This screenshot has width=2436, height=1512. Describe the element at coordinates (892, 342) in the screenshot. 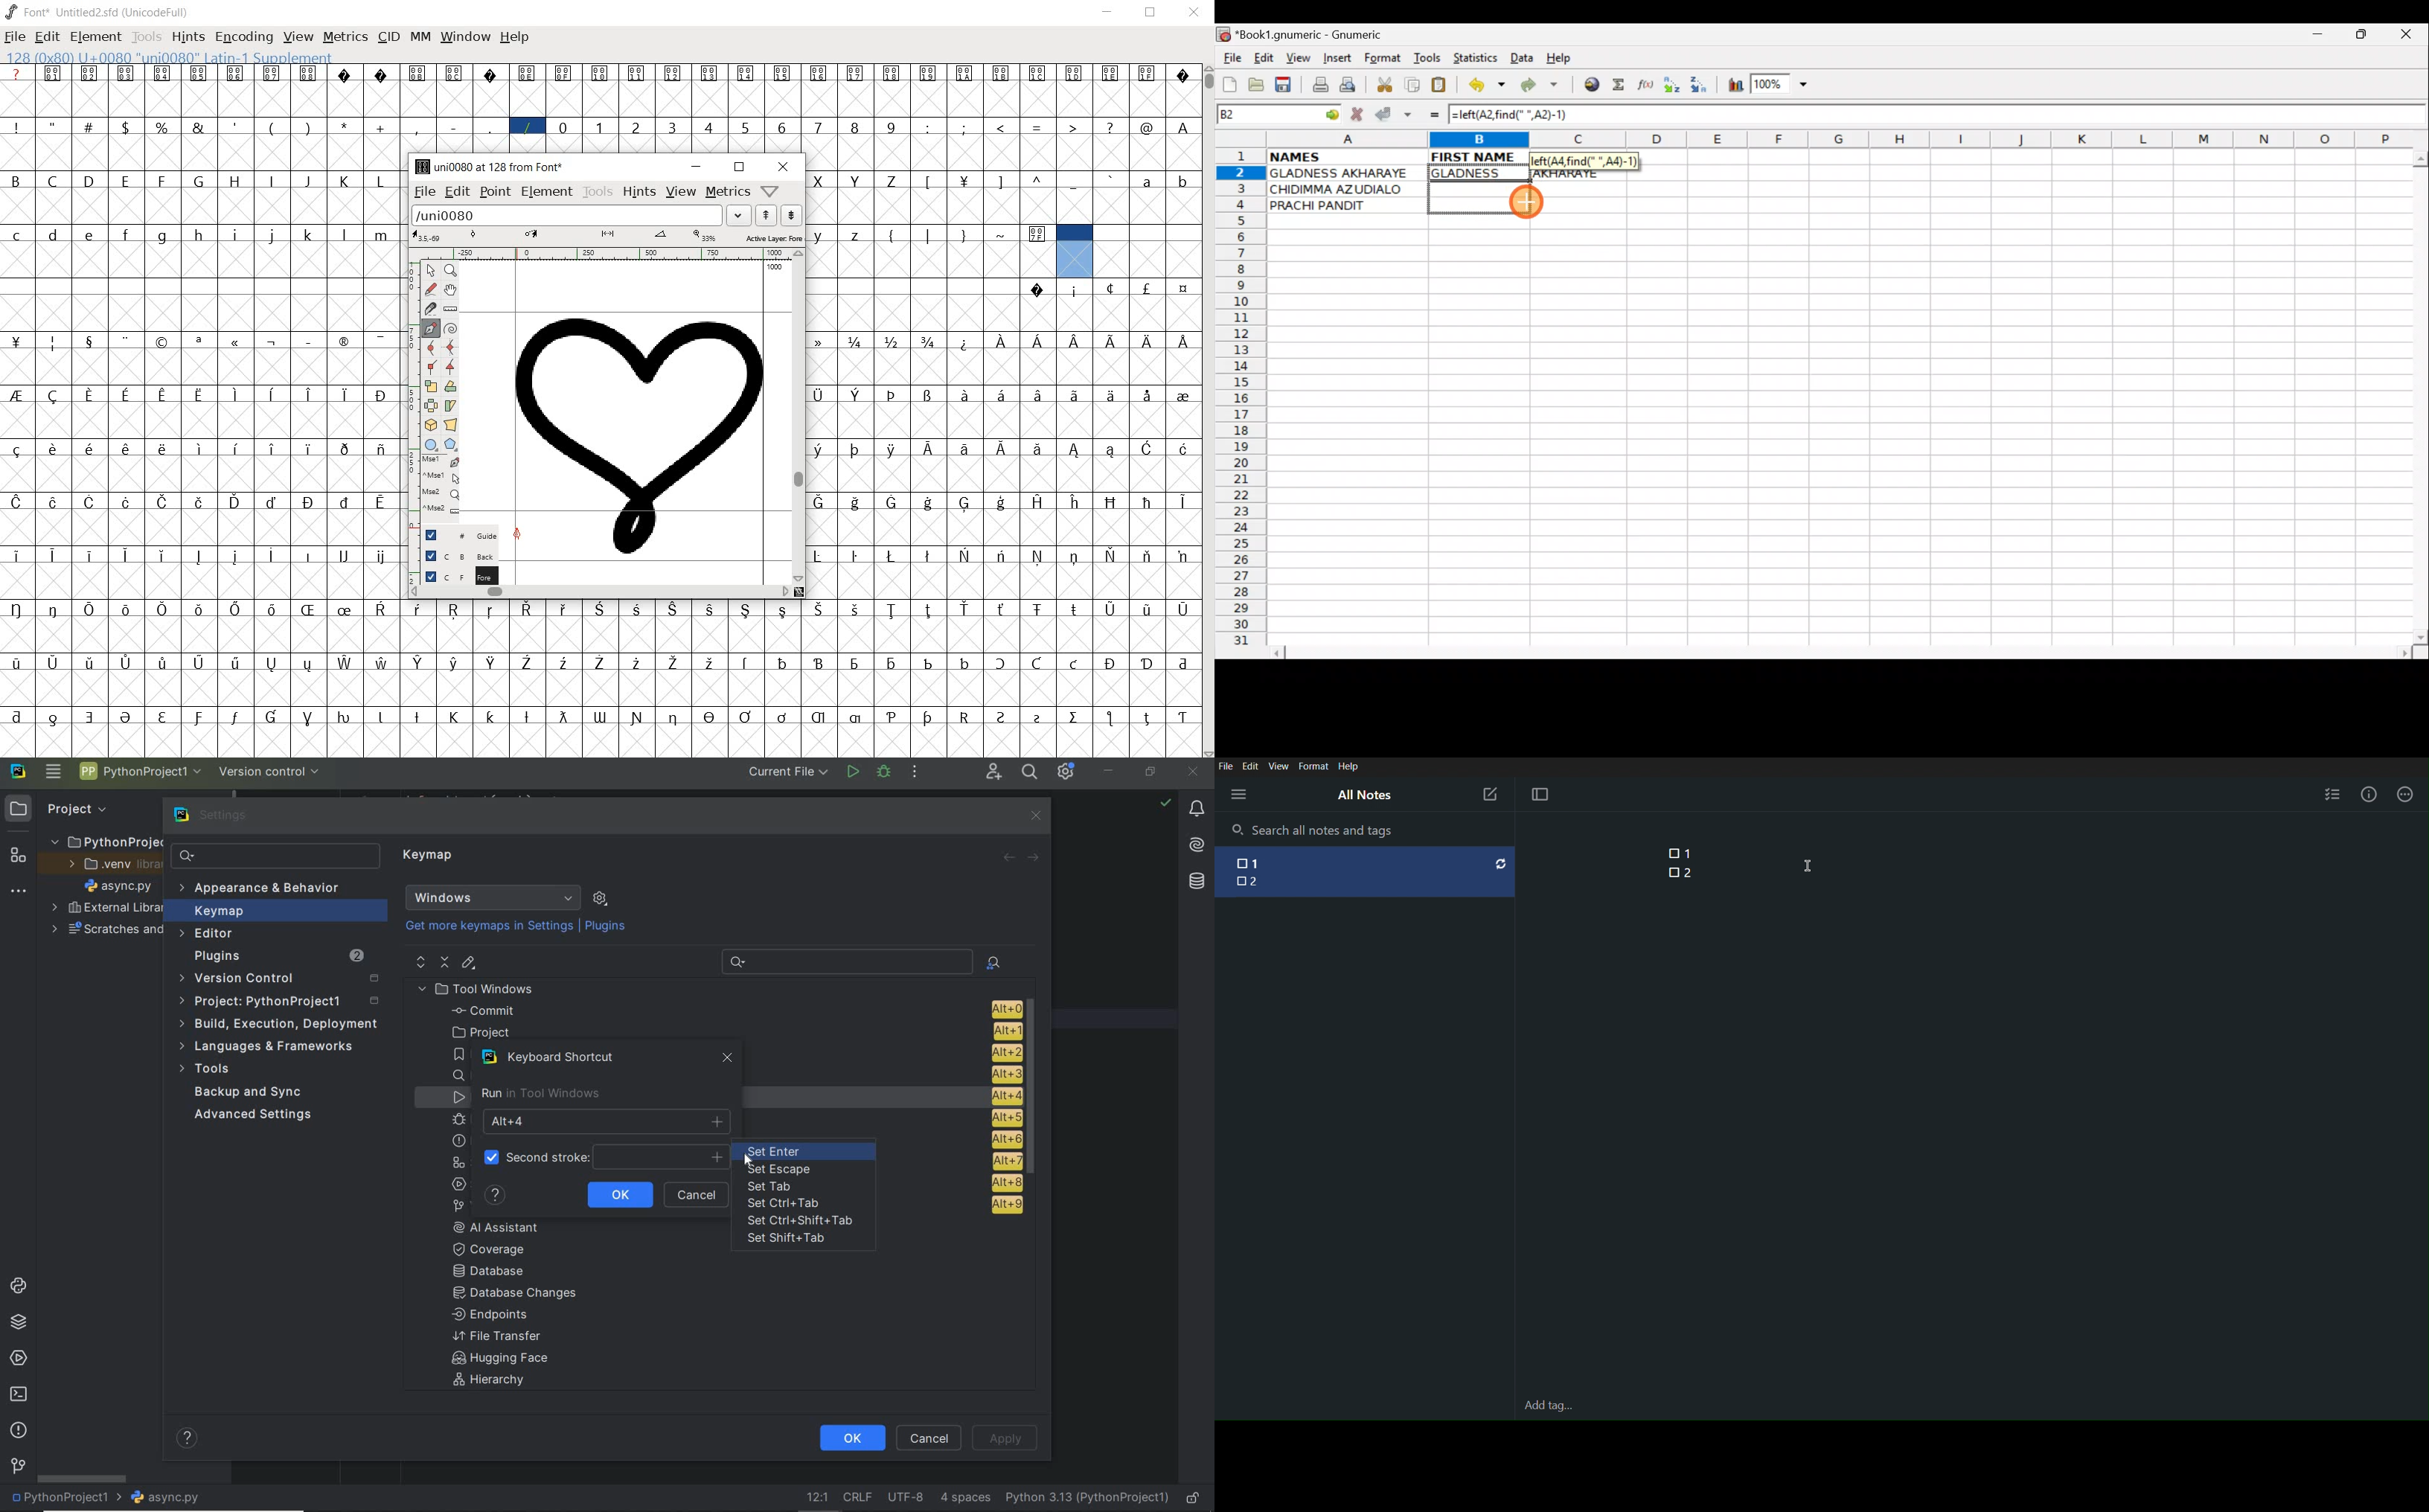

I see `glyph` at that location.